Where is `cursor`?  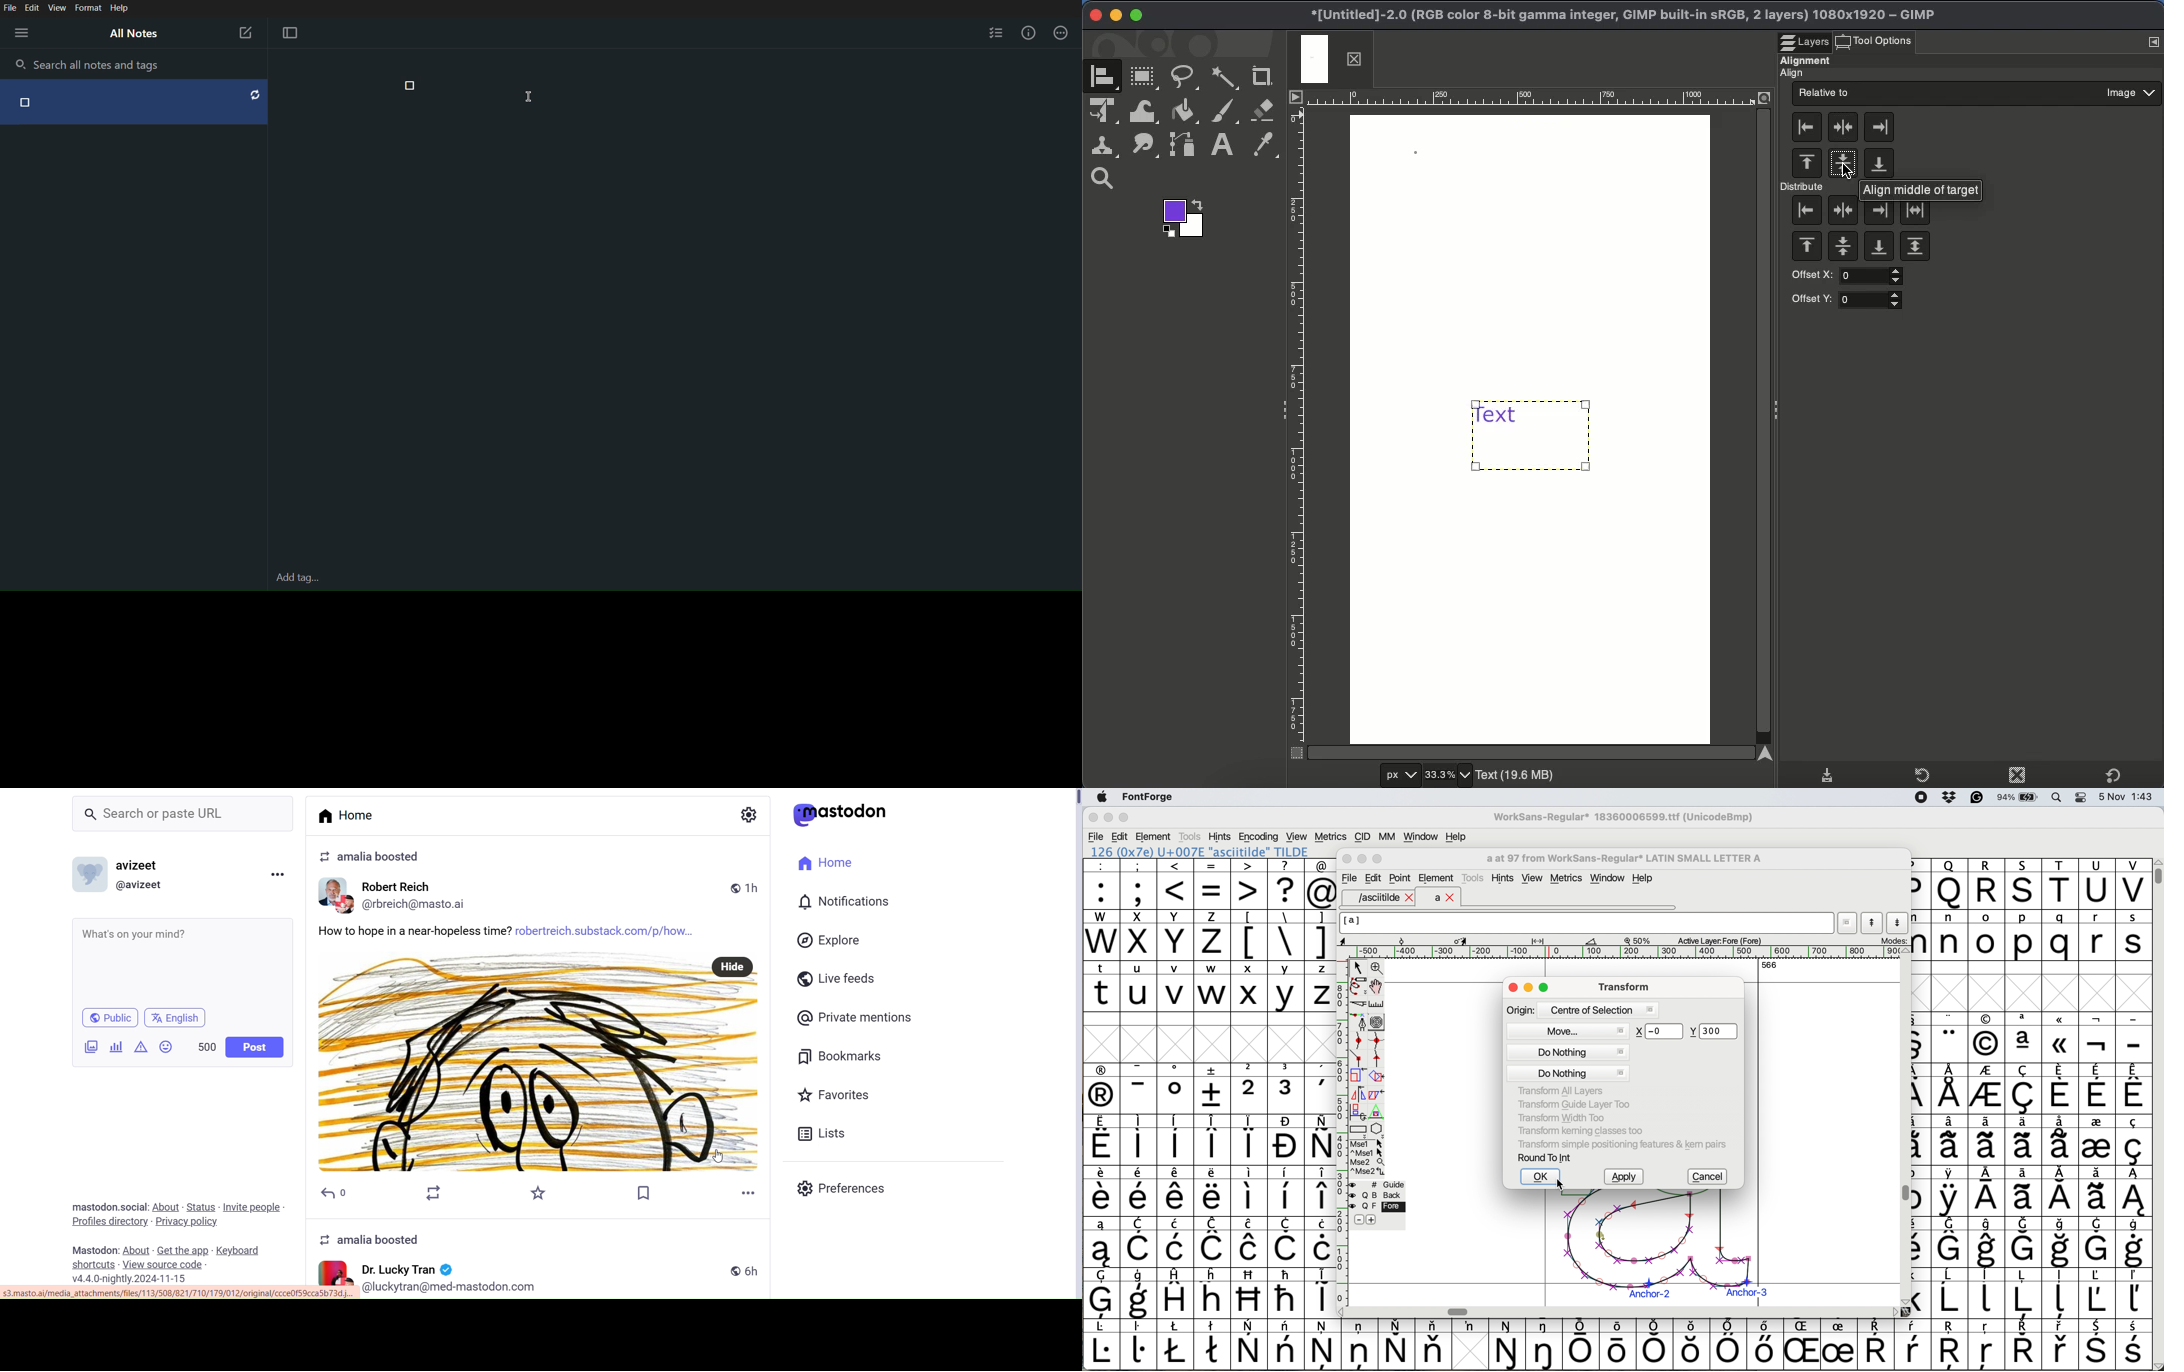 cursor is located at coordinates (719, 1152).